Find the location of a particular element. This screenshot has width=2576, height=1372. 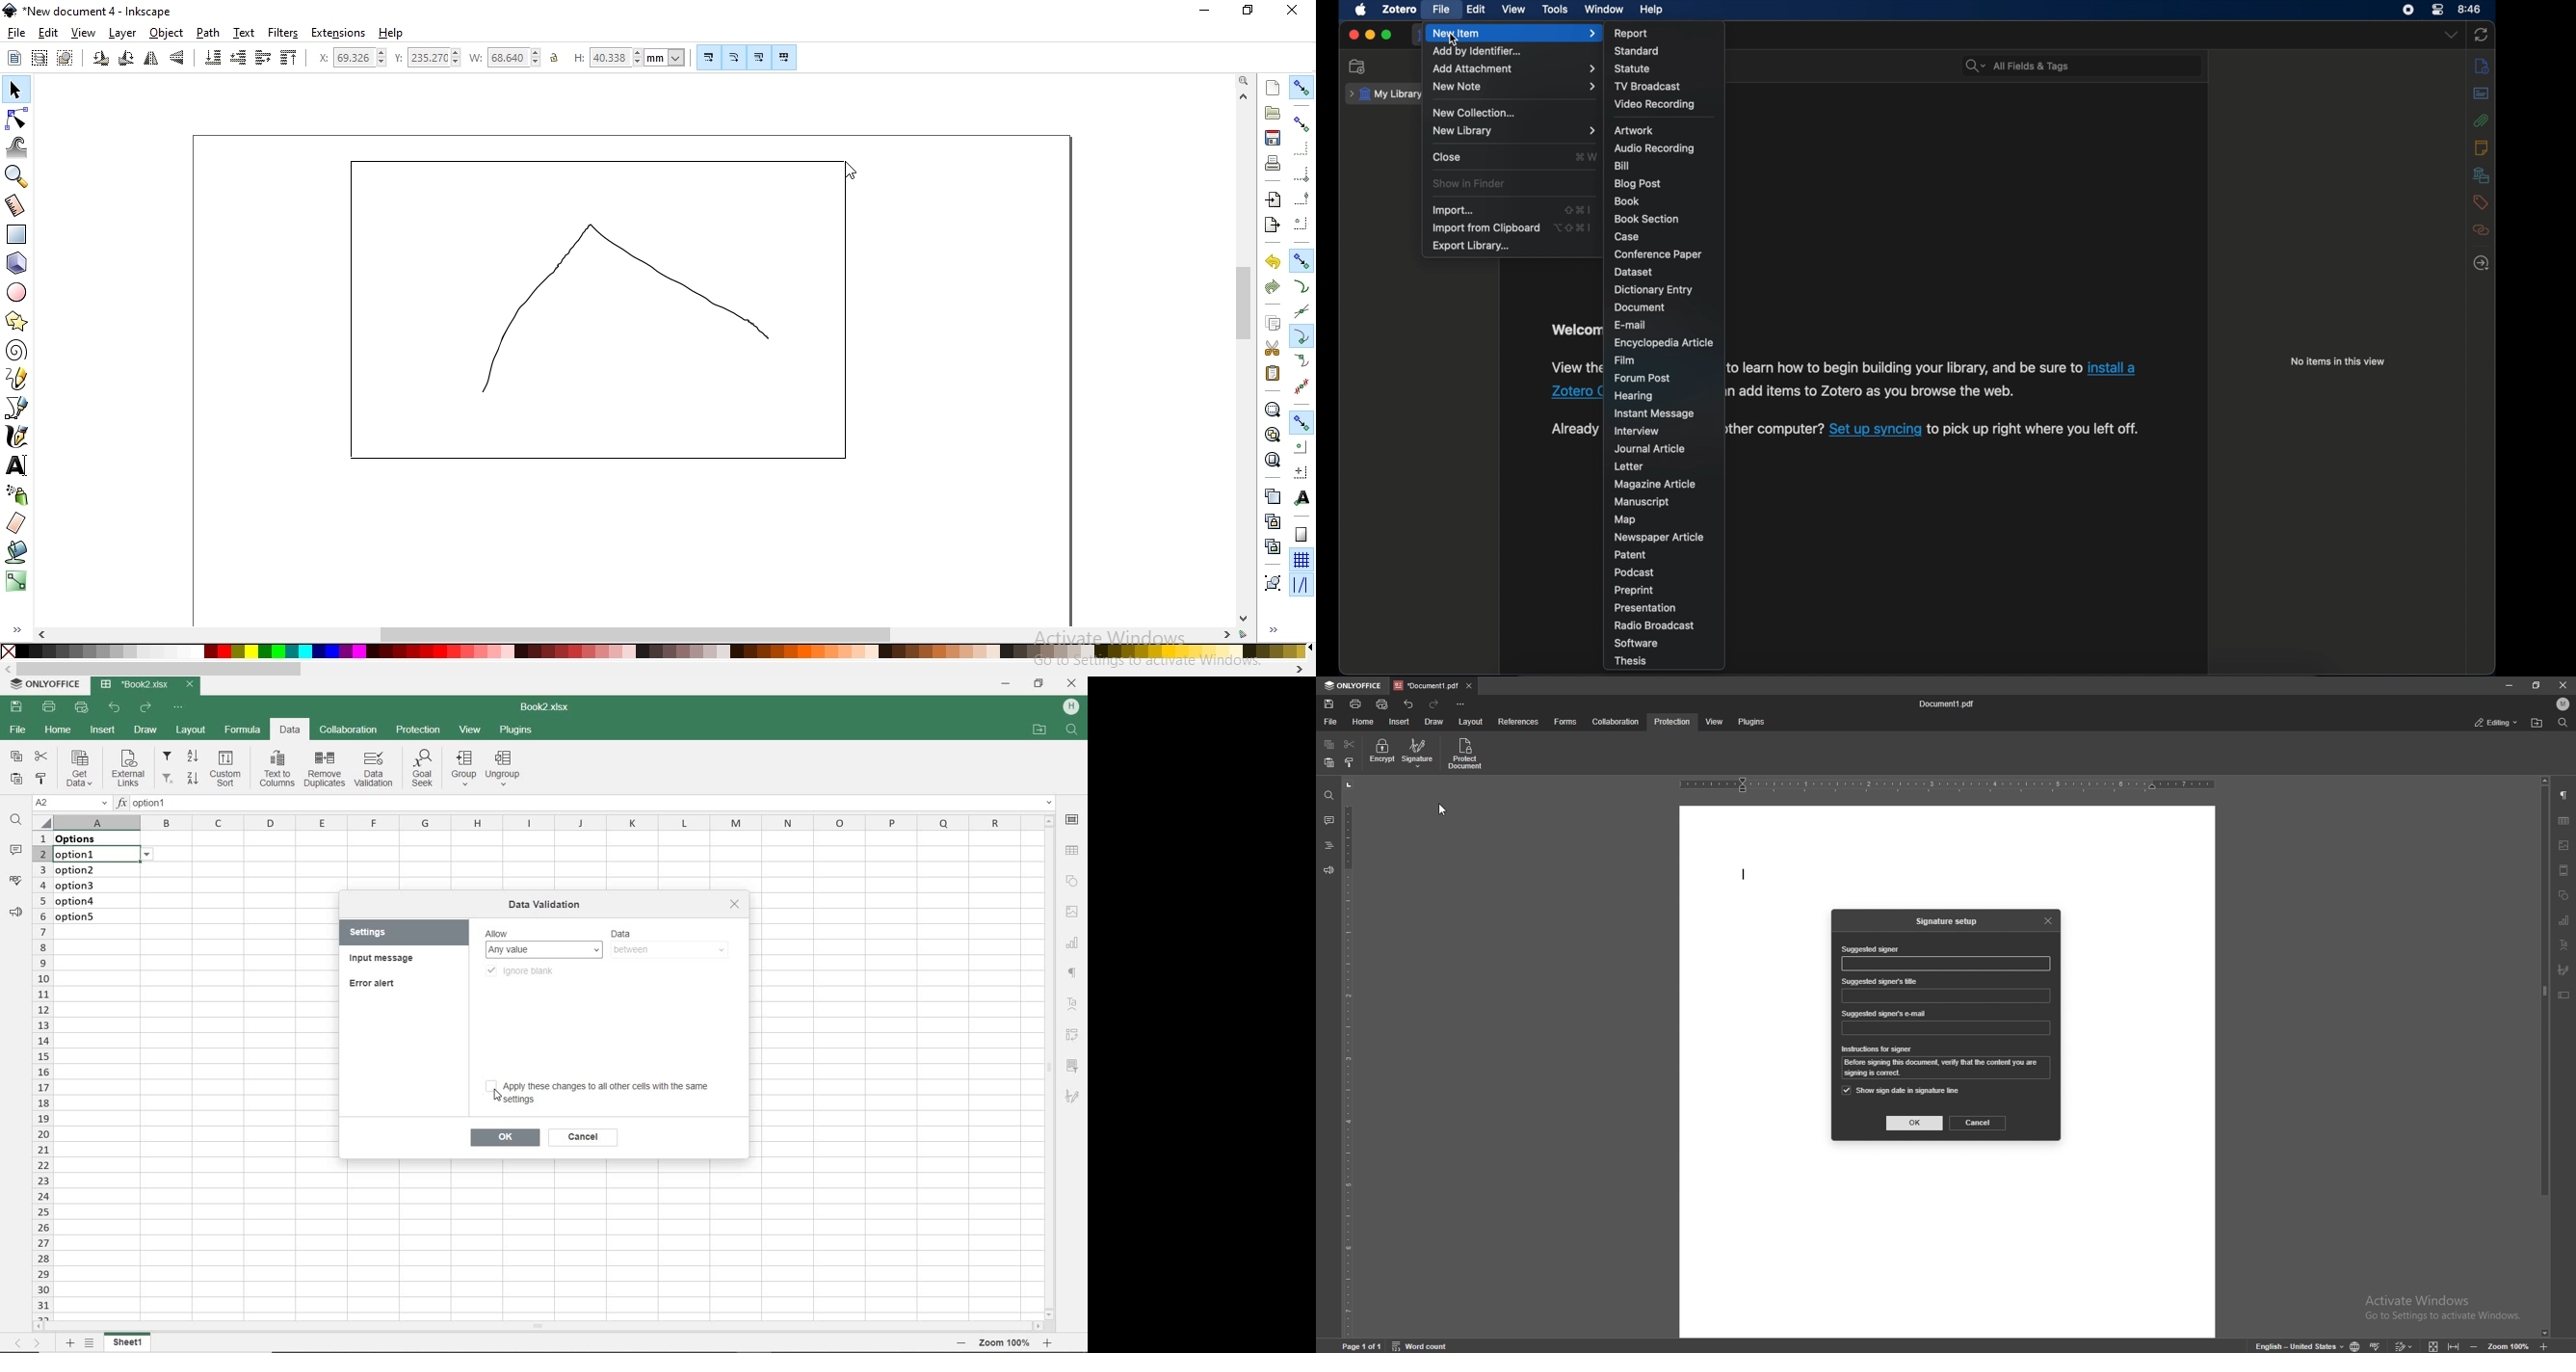

book section is located at coordinates (1645, 217).